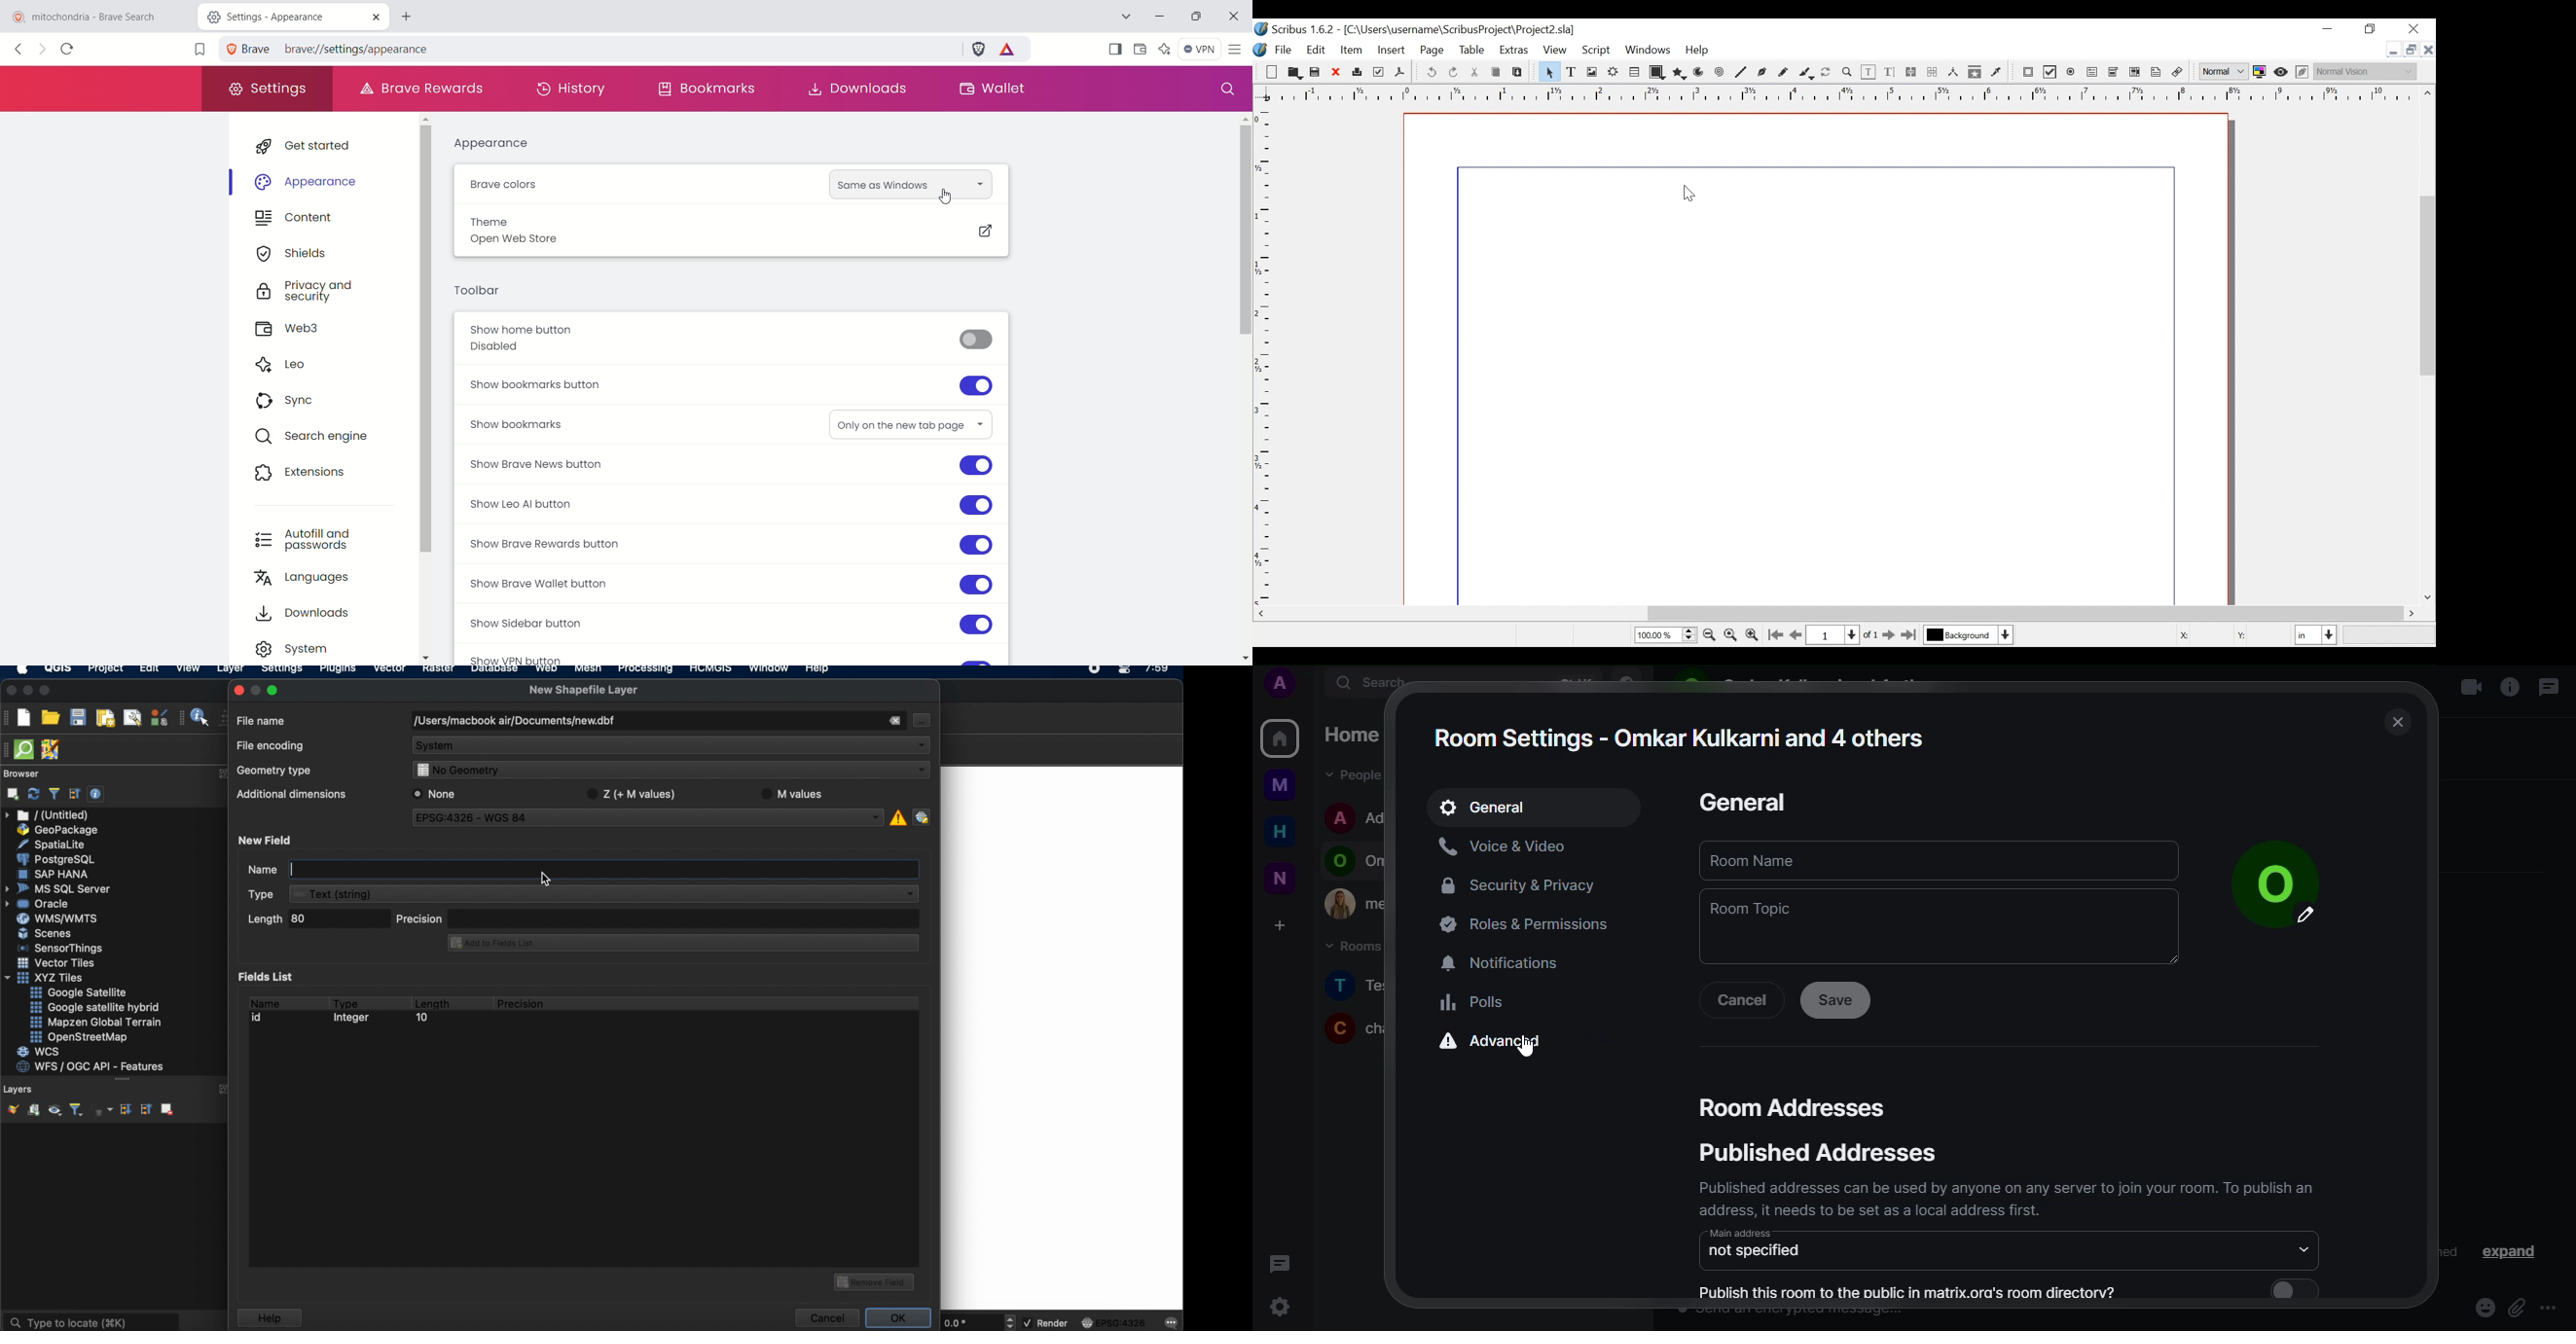 The height and width of the screenshot is (1344, 2576). Describe the element at coordinates (145, 1109) in the screenshot. I see `collapse all` at that location.